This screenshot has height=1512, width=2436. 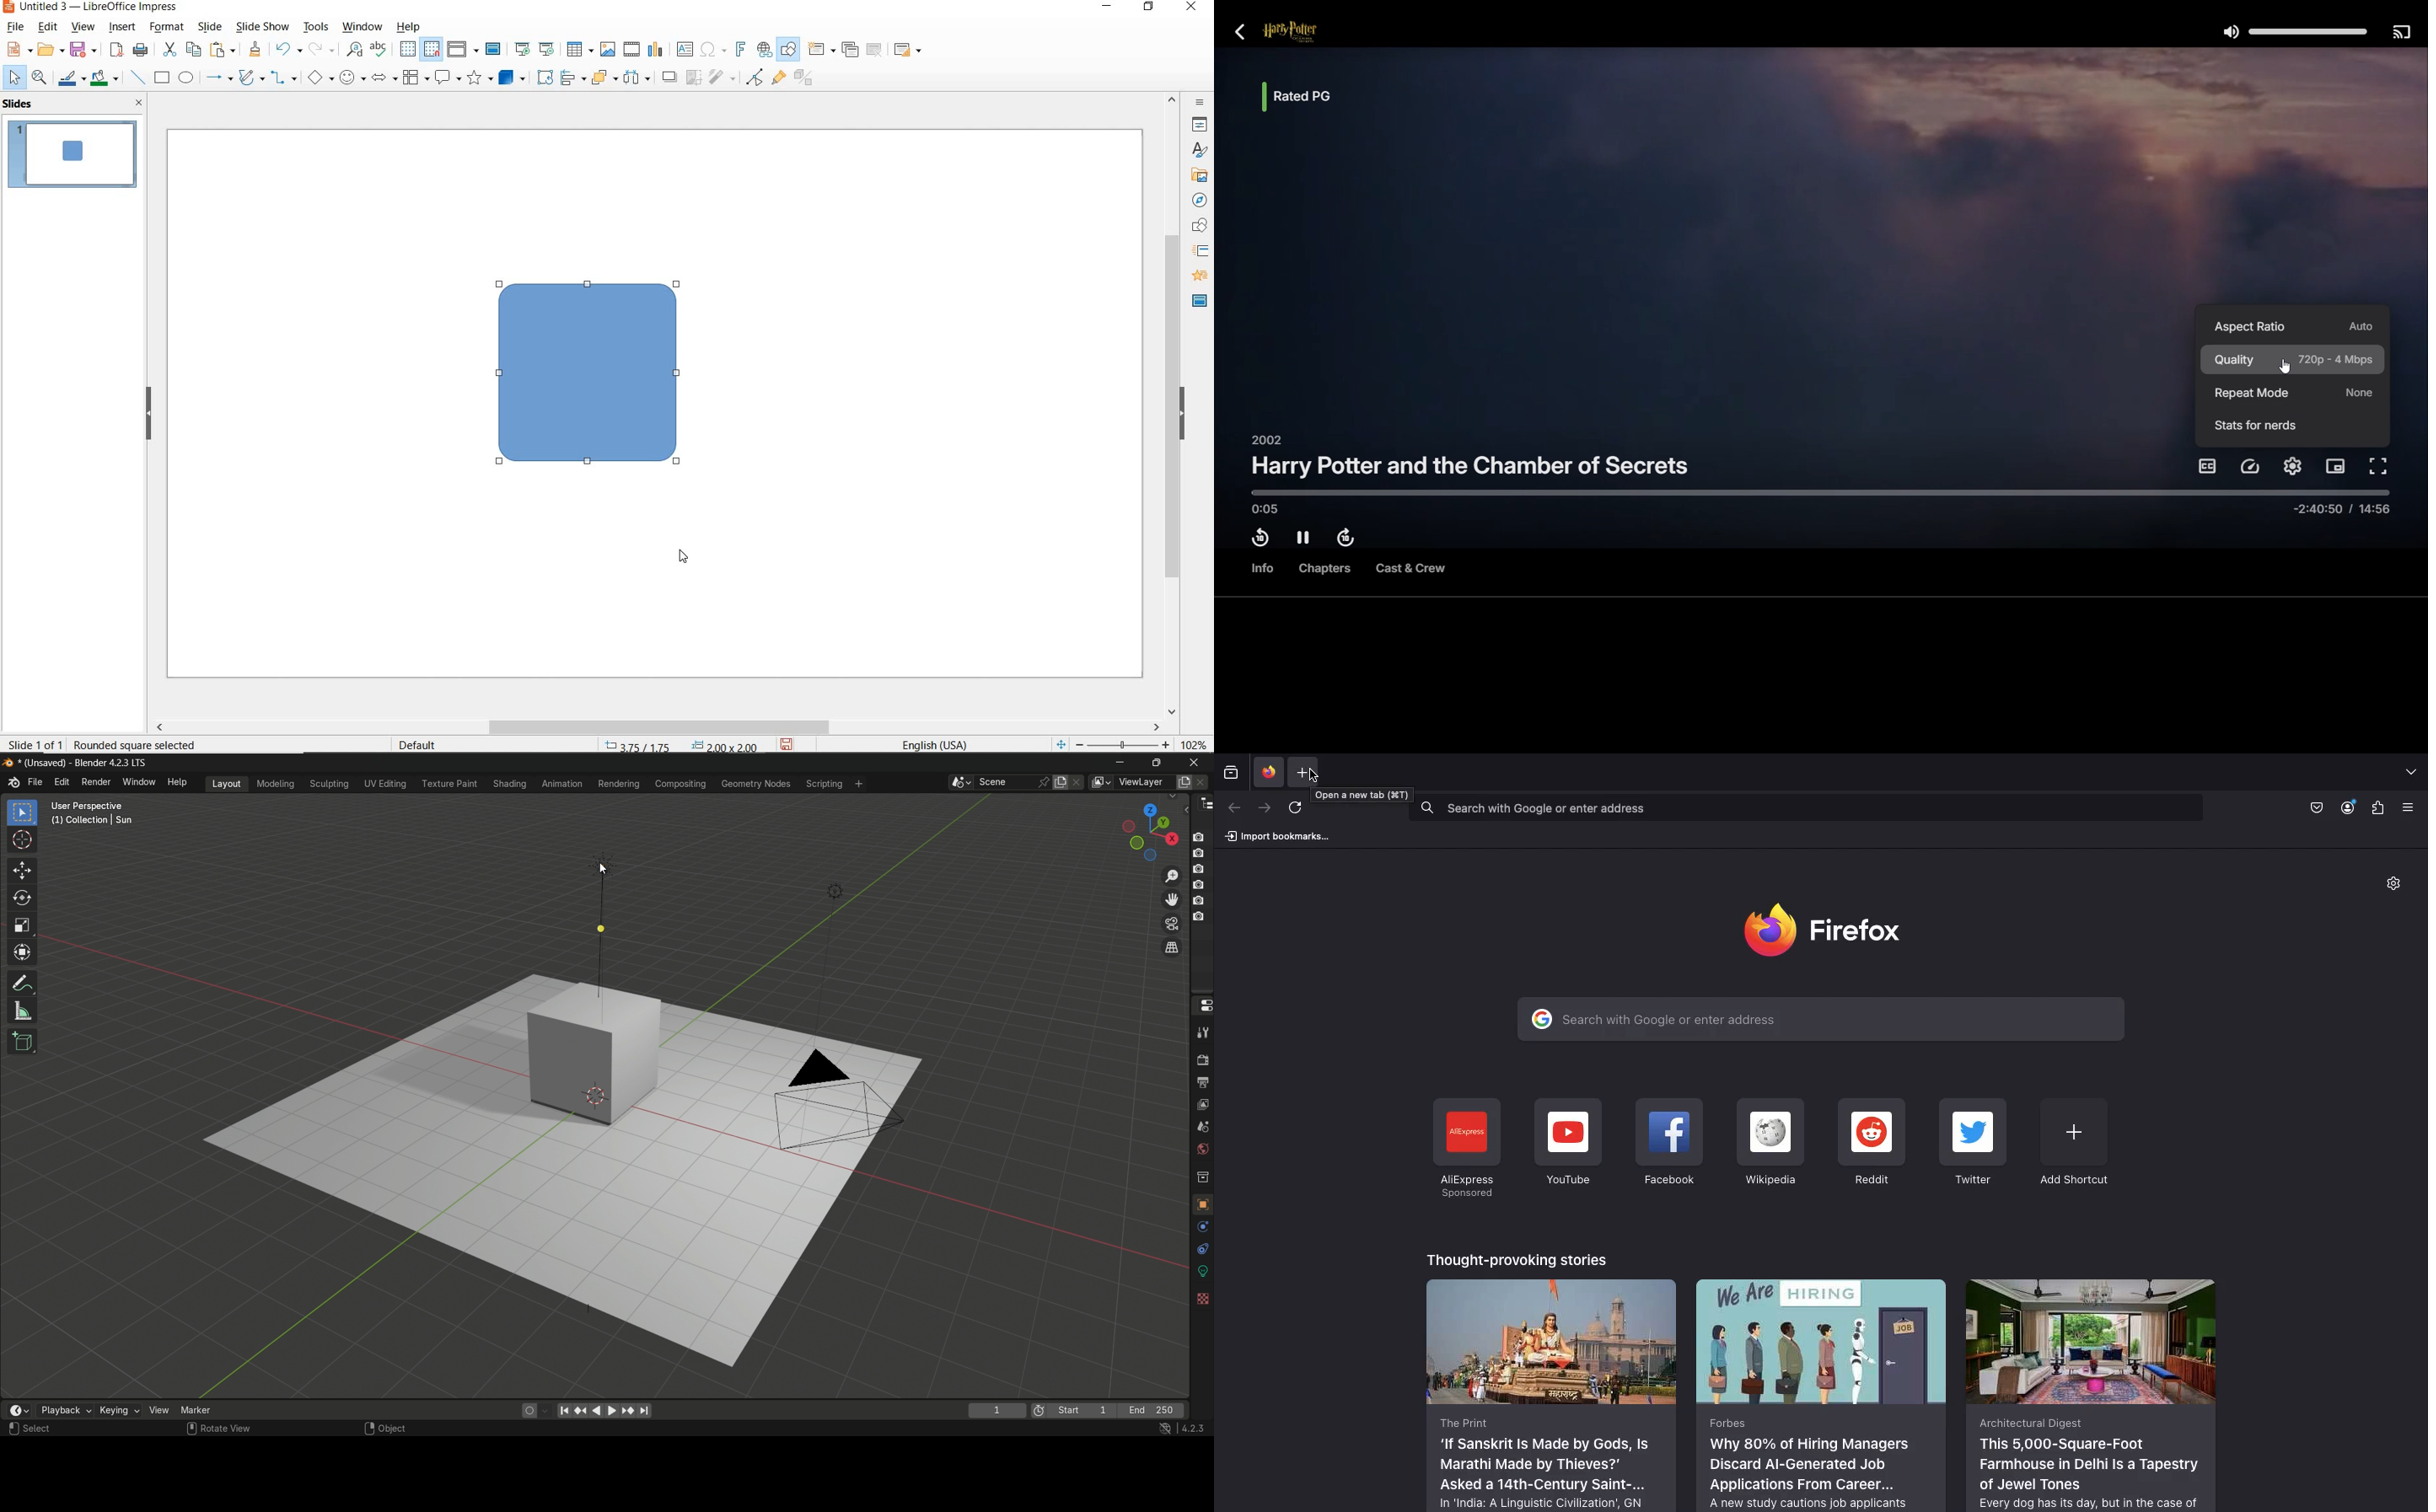 I want to click on start from first slide, so click(x=523, y=47).